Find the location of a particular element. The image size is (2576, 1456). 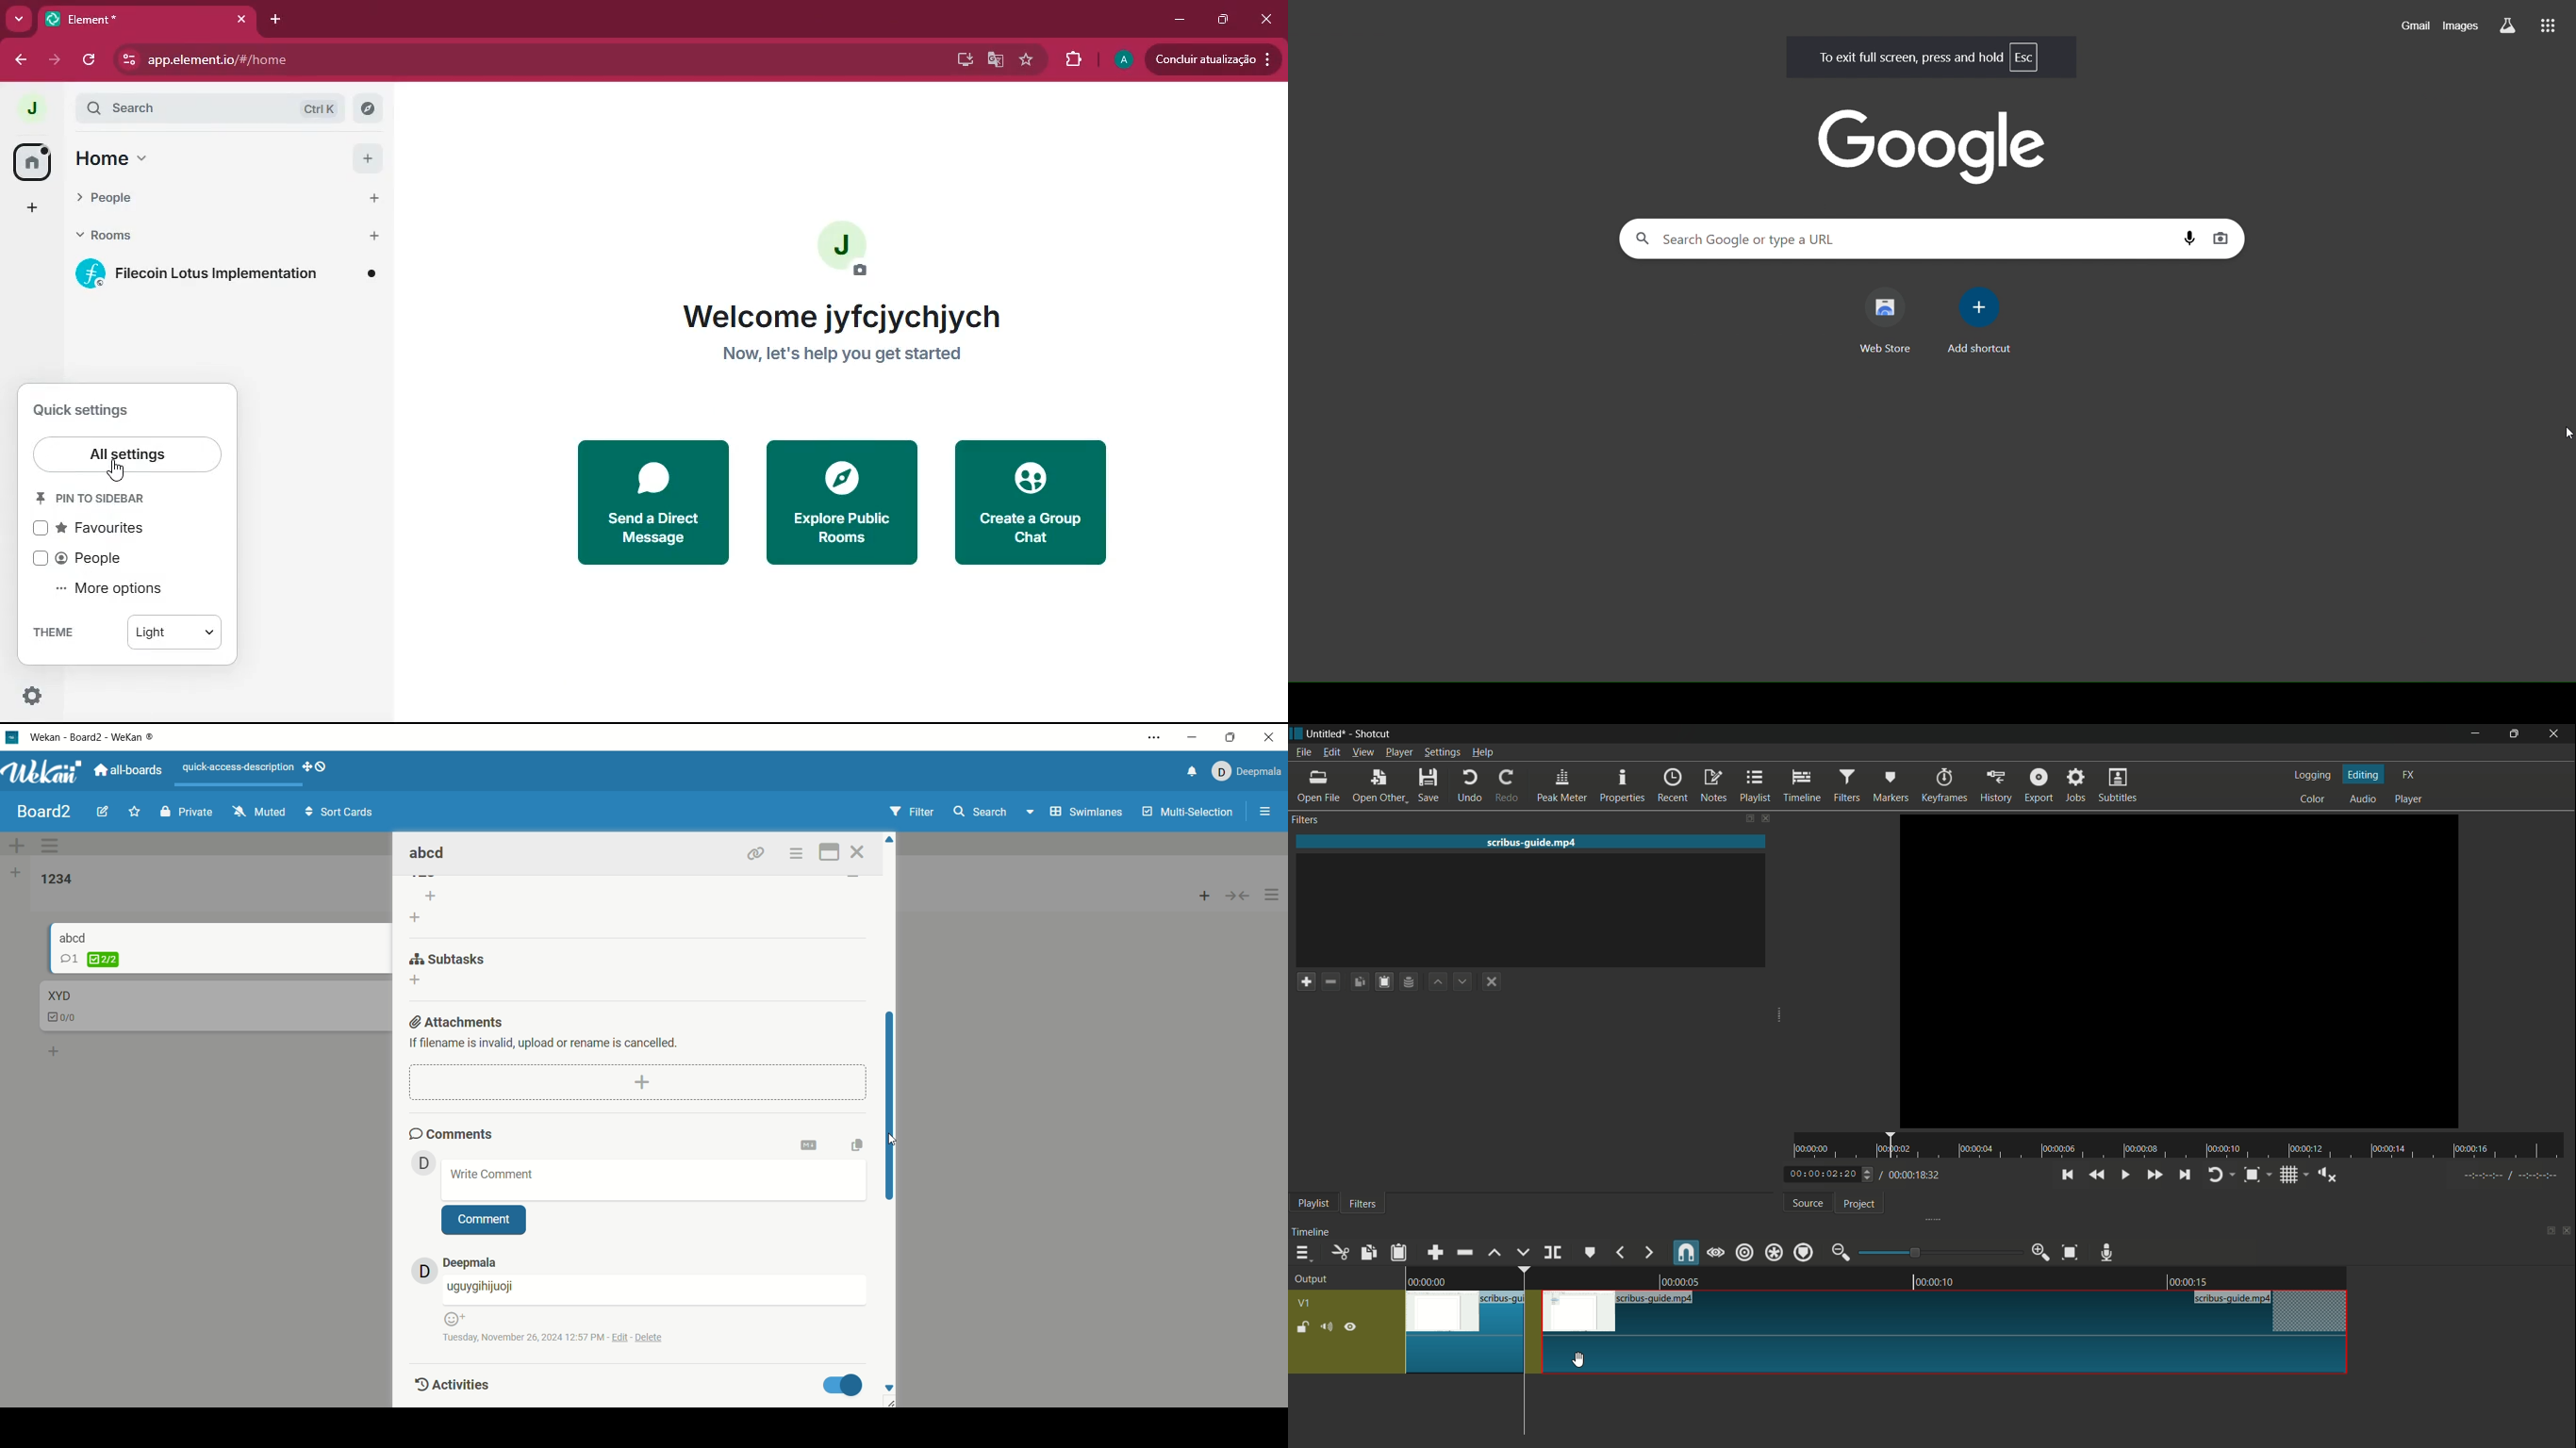

swimlanes is located at coordinates (1088, 814).